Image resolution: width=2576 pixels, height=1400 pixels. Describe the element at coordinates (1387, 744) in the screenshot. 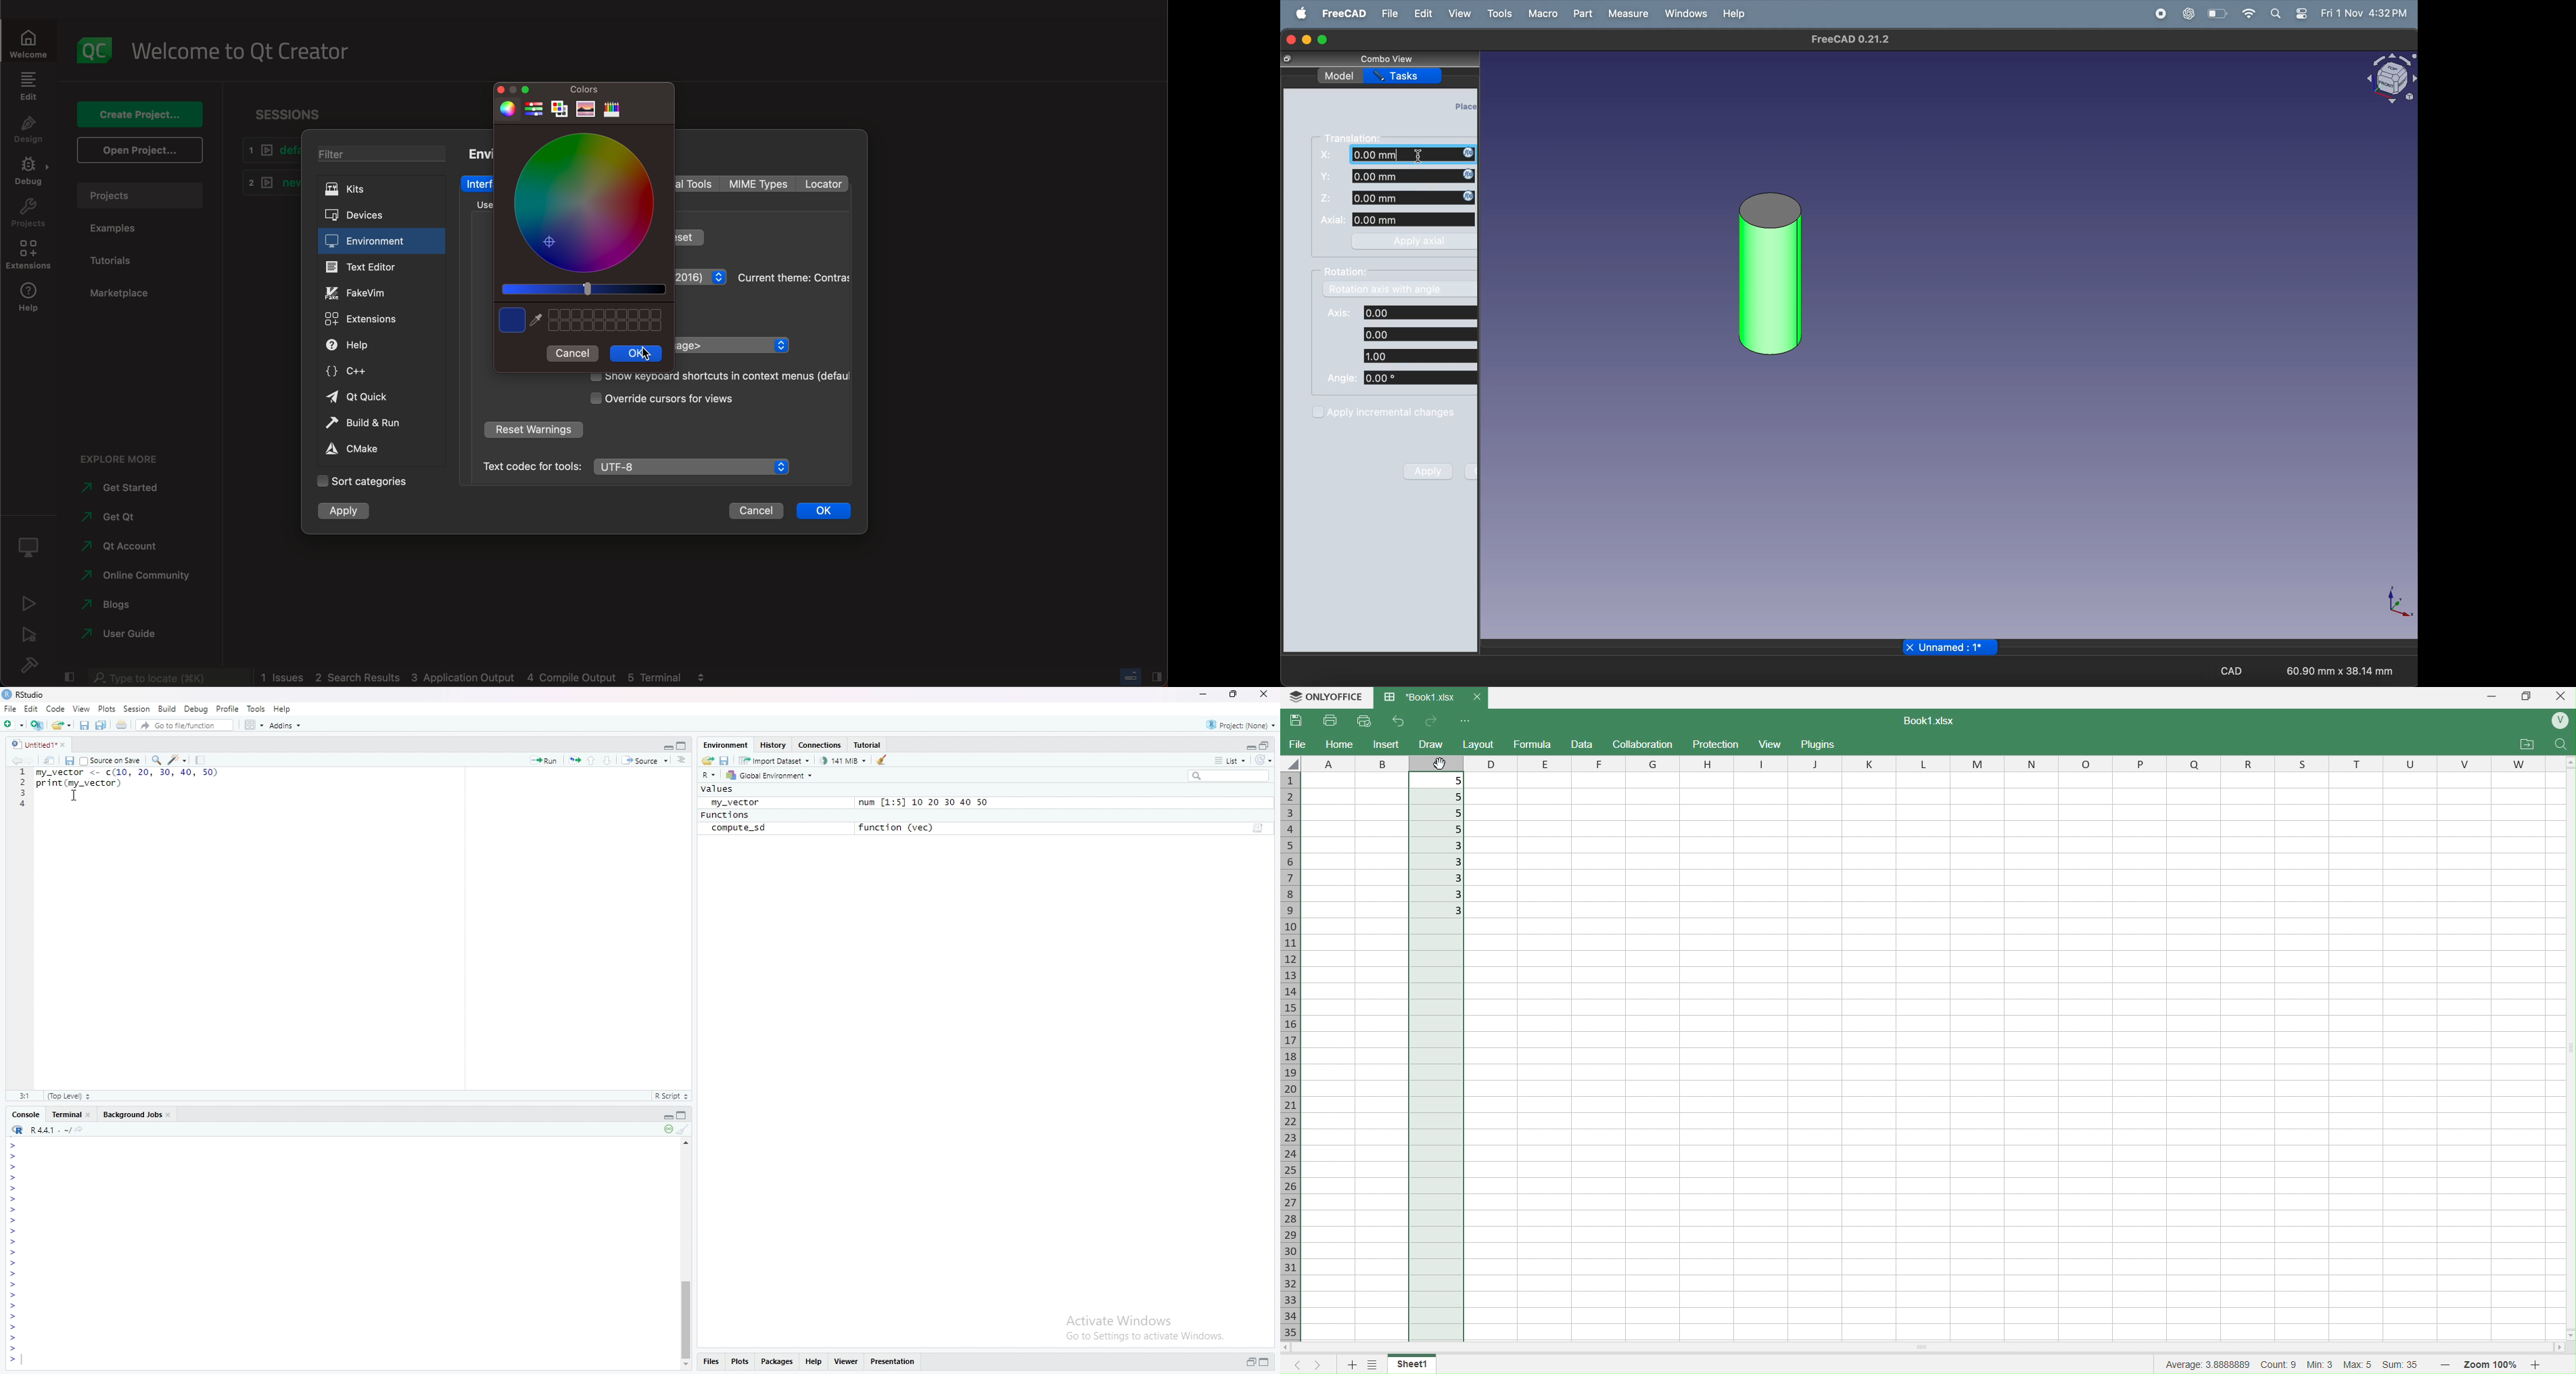

I see `Insert` at that location.